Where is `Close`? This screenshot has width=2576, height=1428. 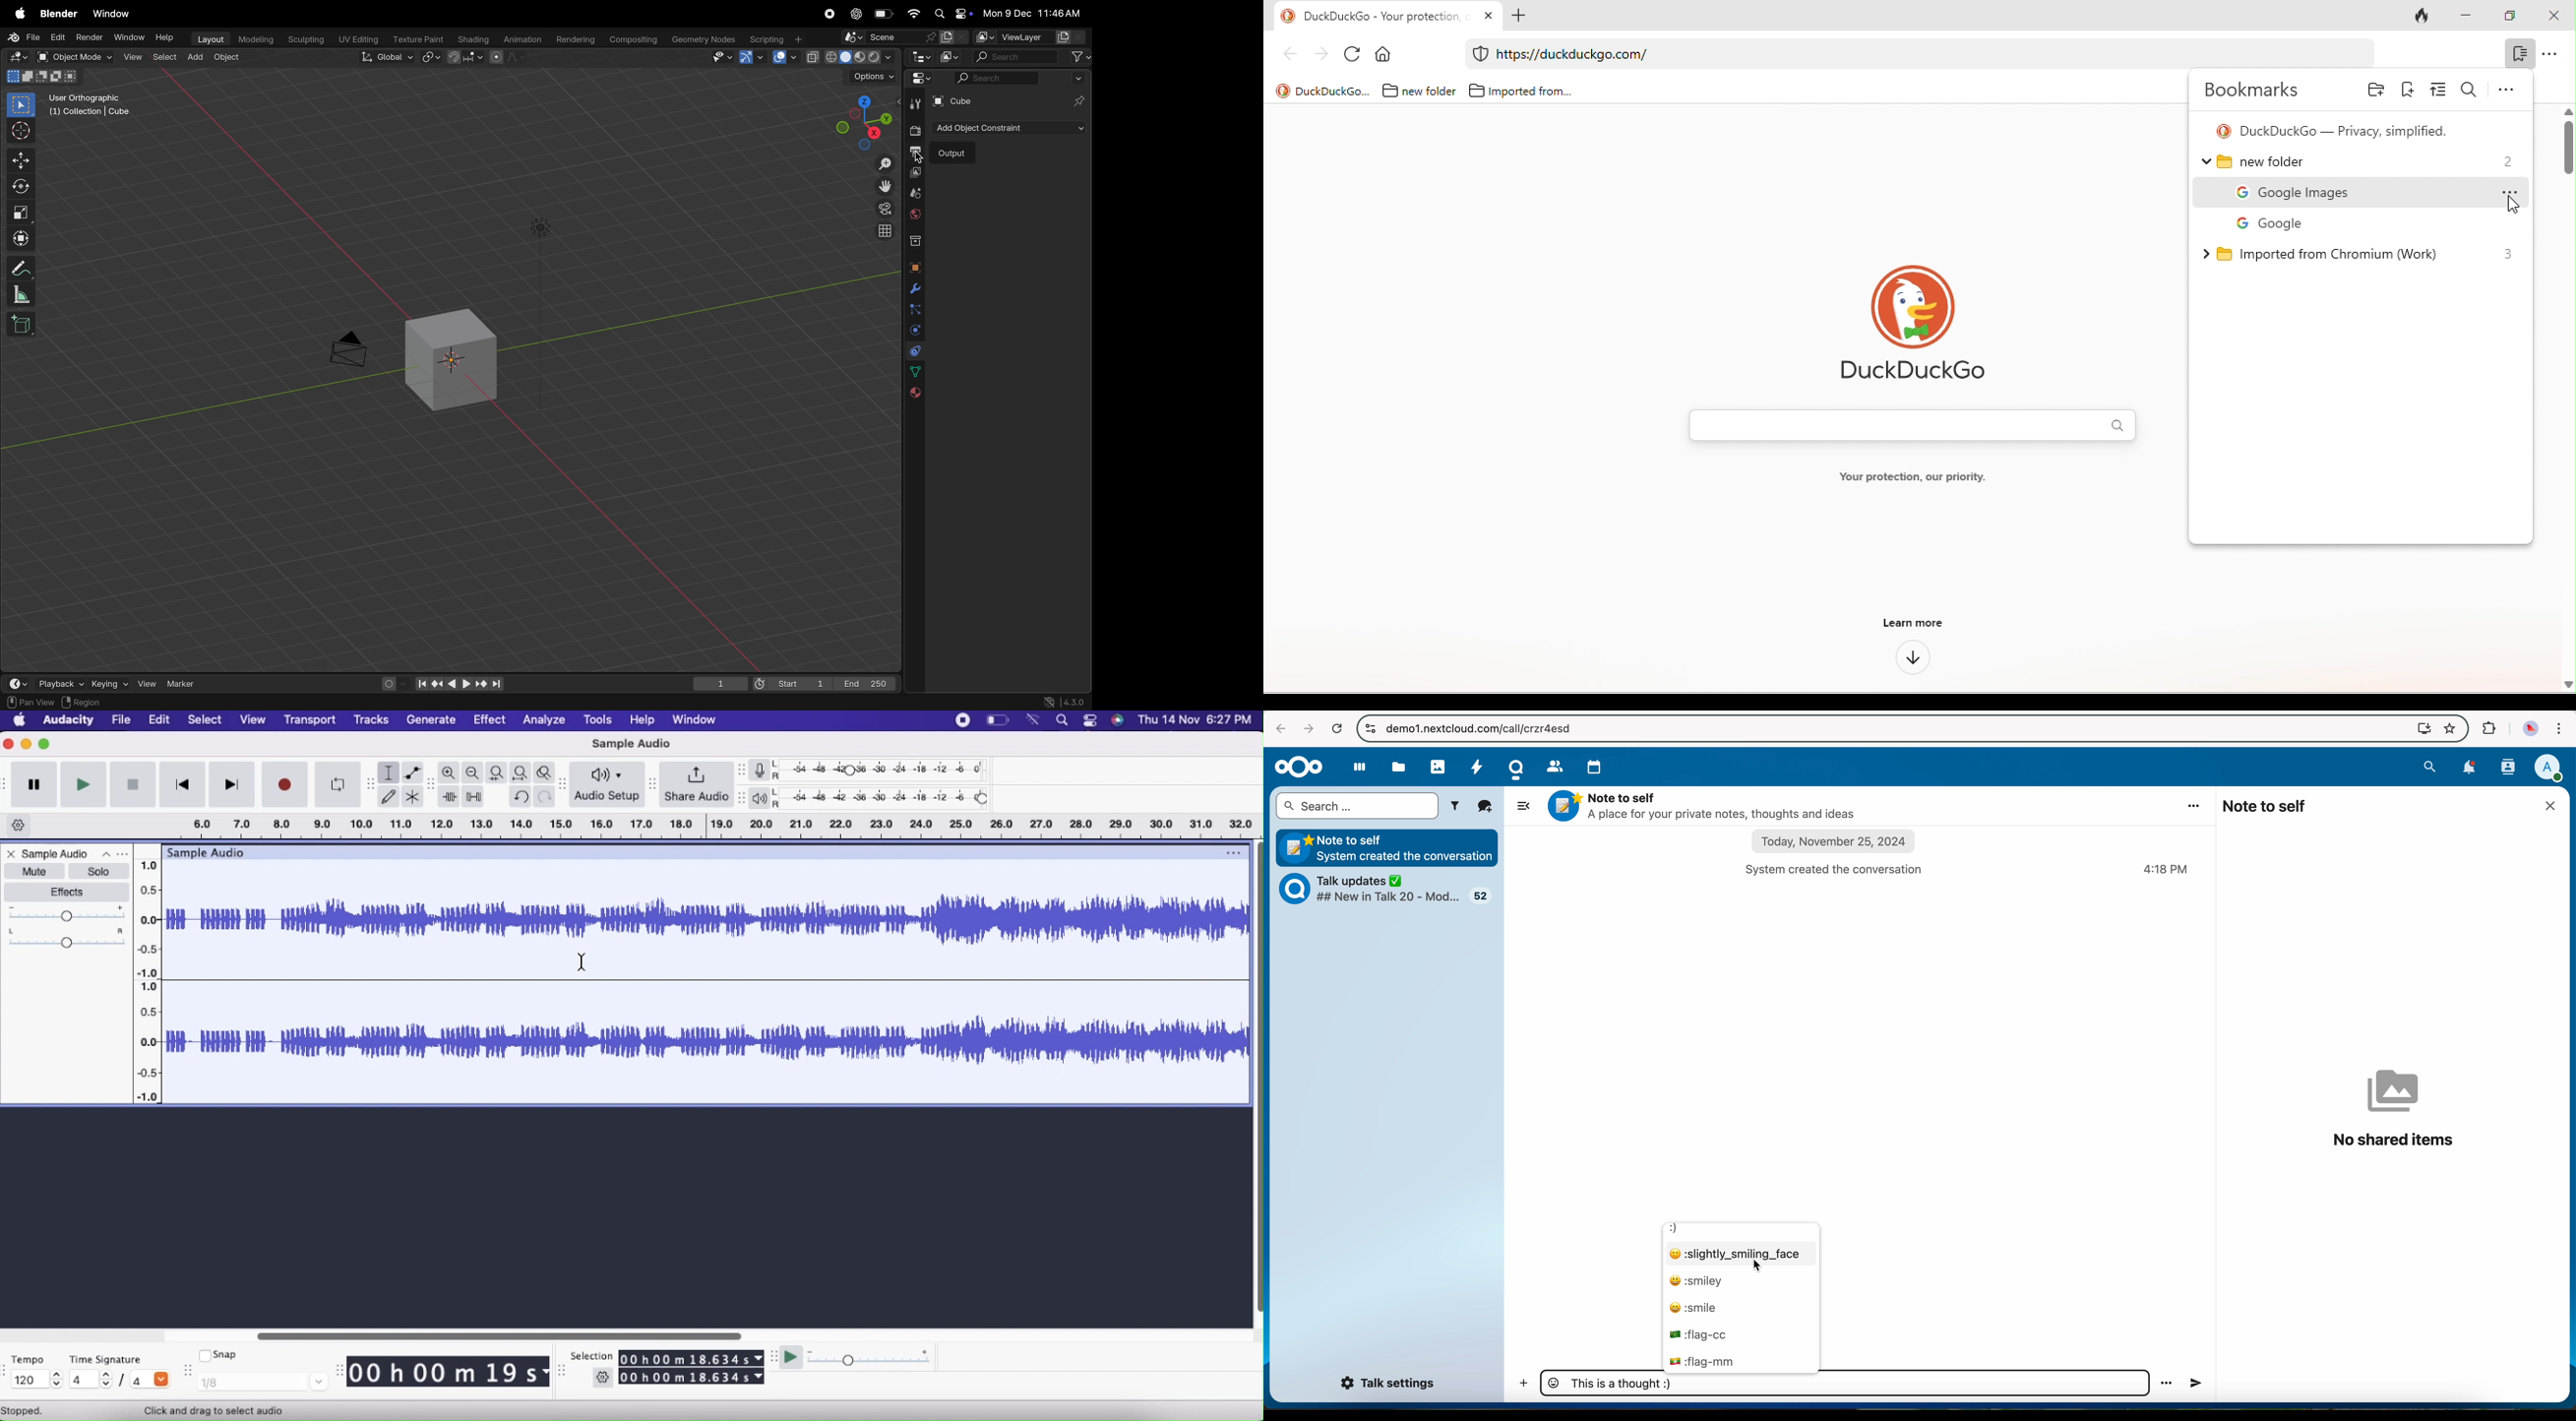
Close is located at coordinates (9, 745).